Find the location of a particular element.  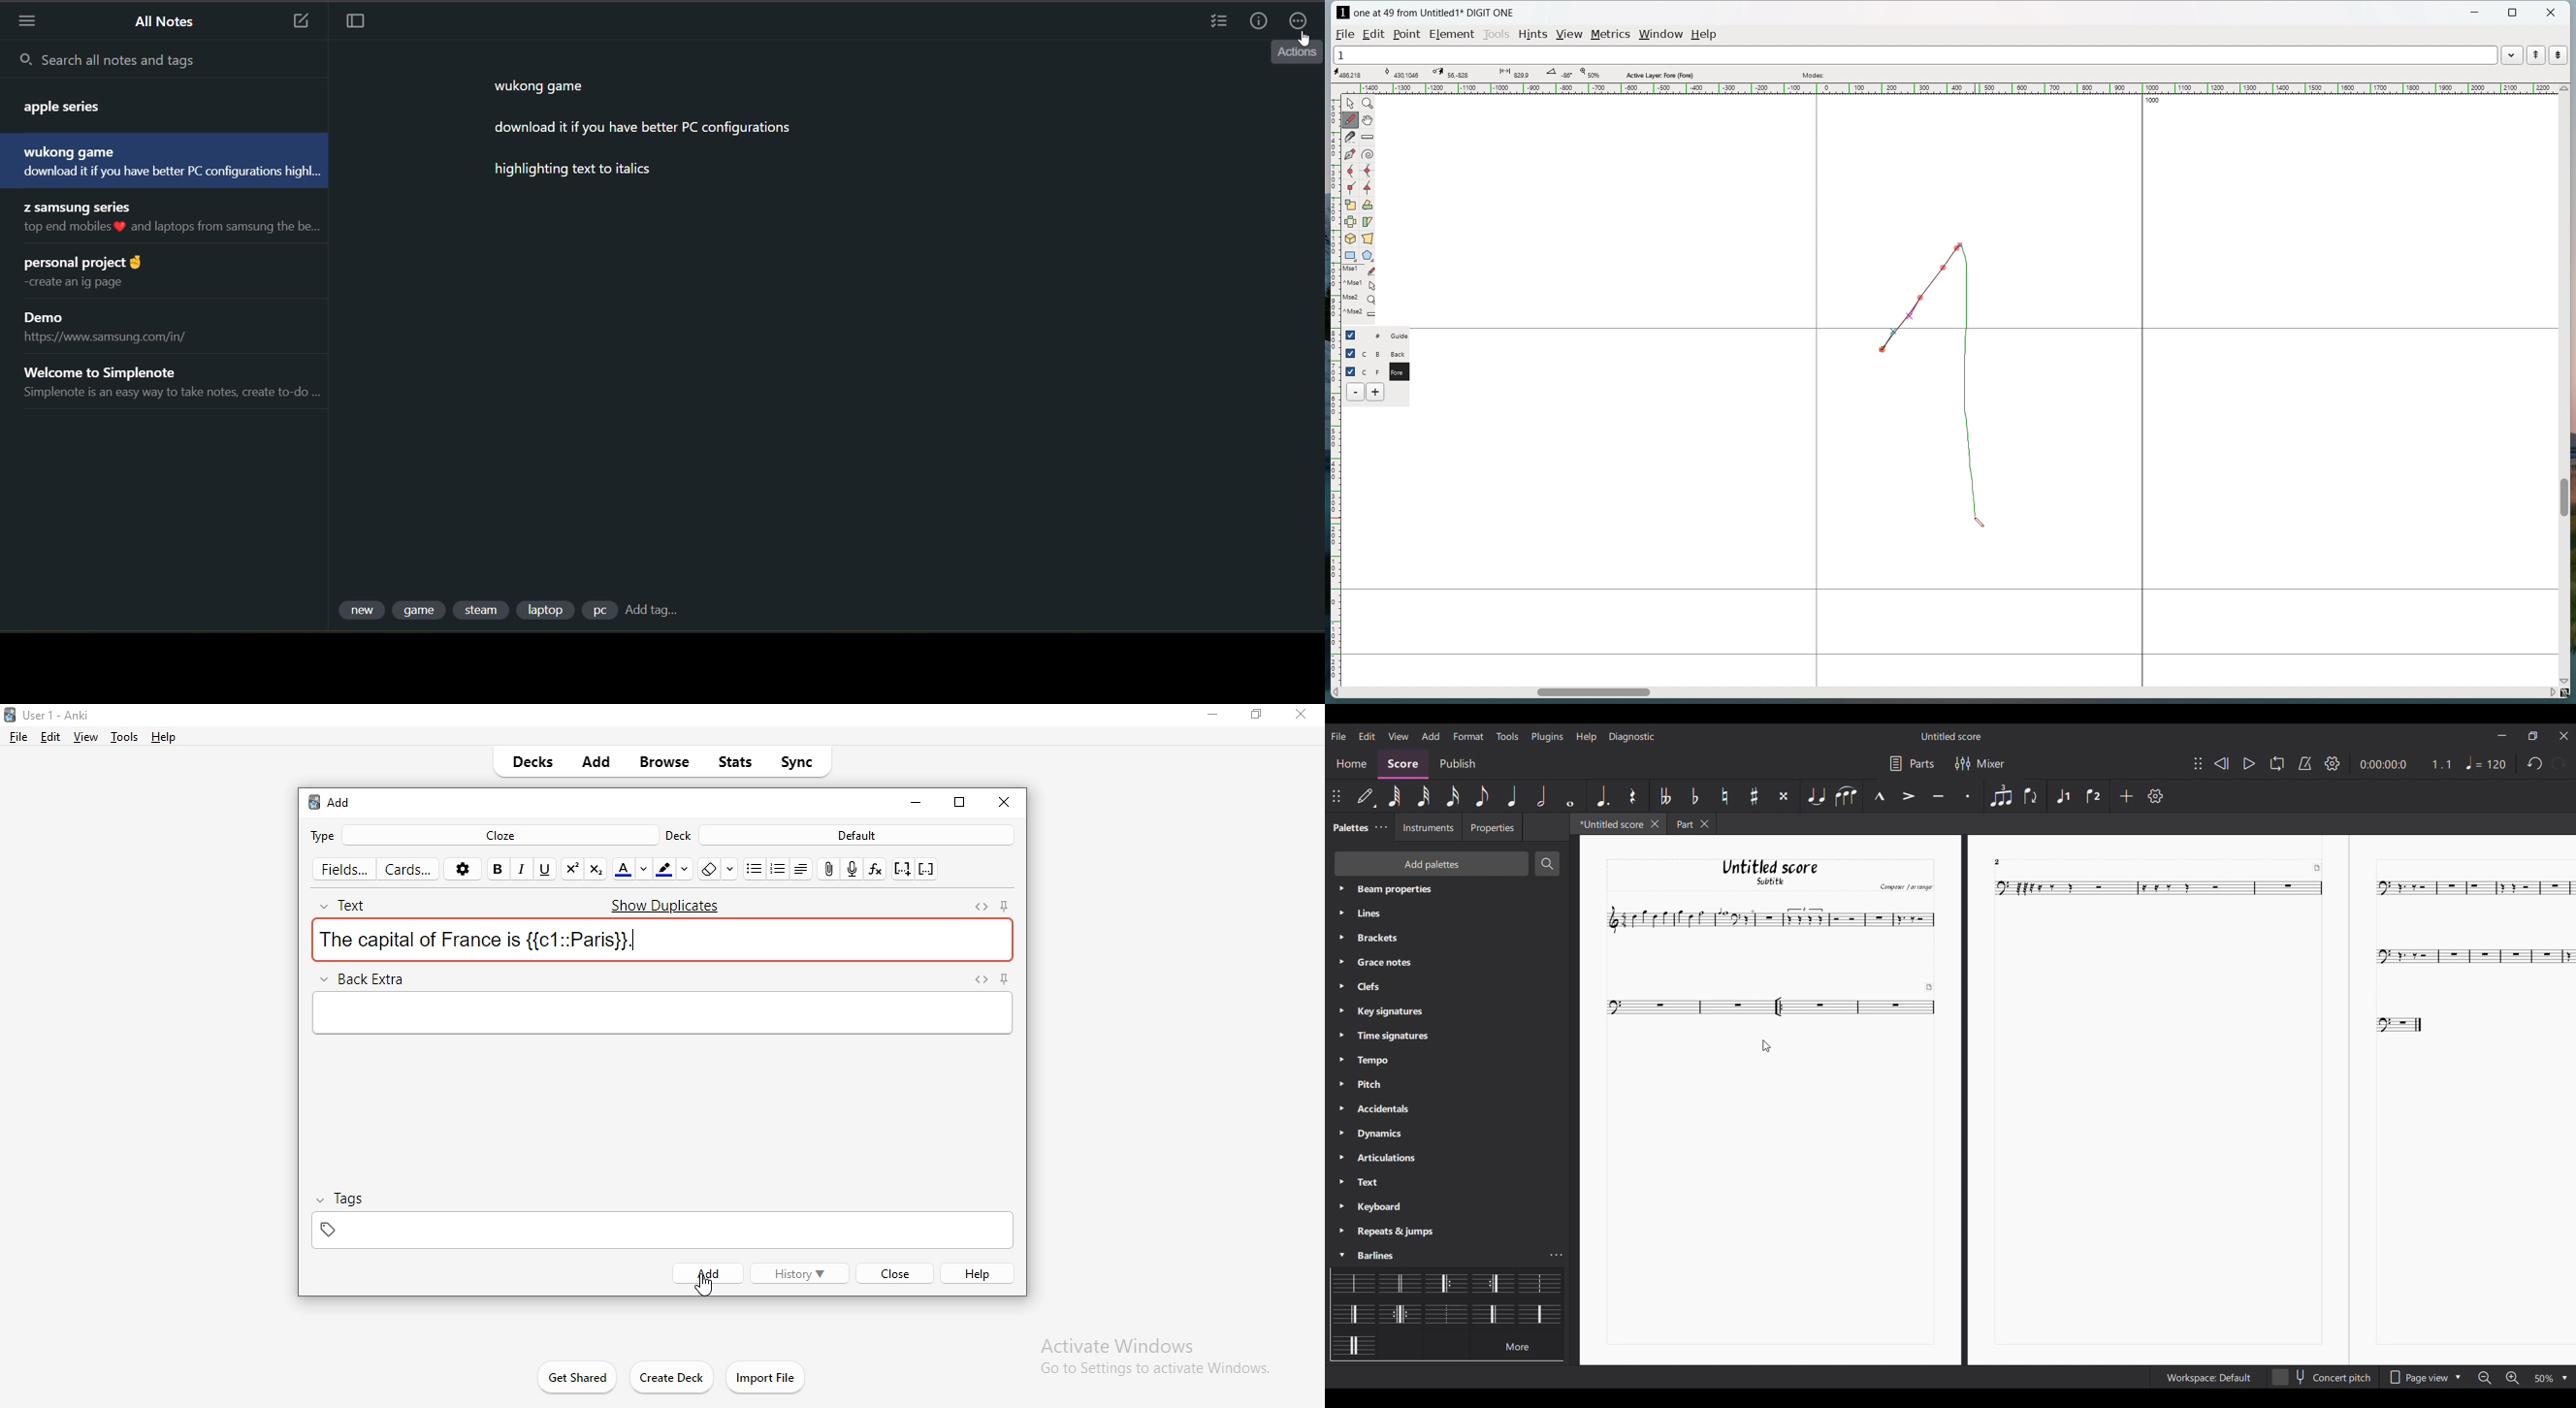

Current tab is located at coordinates (1608, 823).